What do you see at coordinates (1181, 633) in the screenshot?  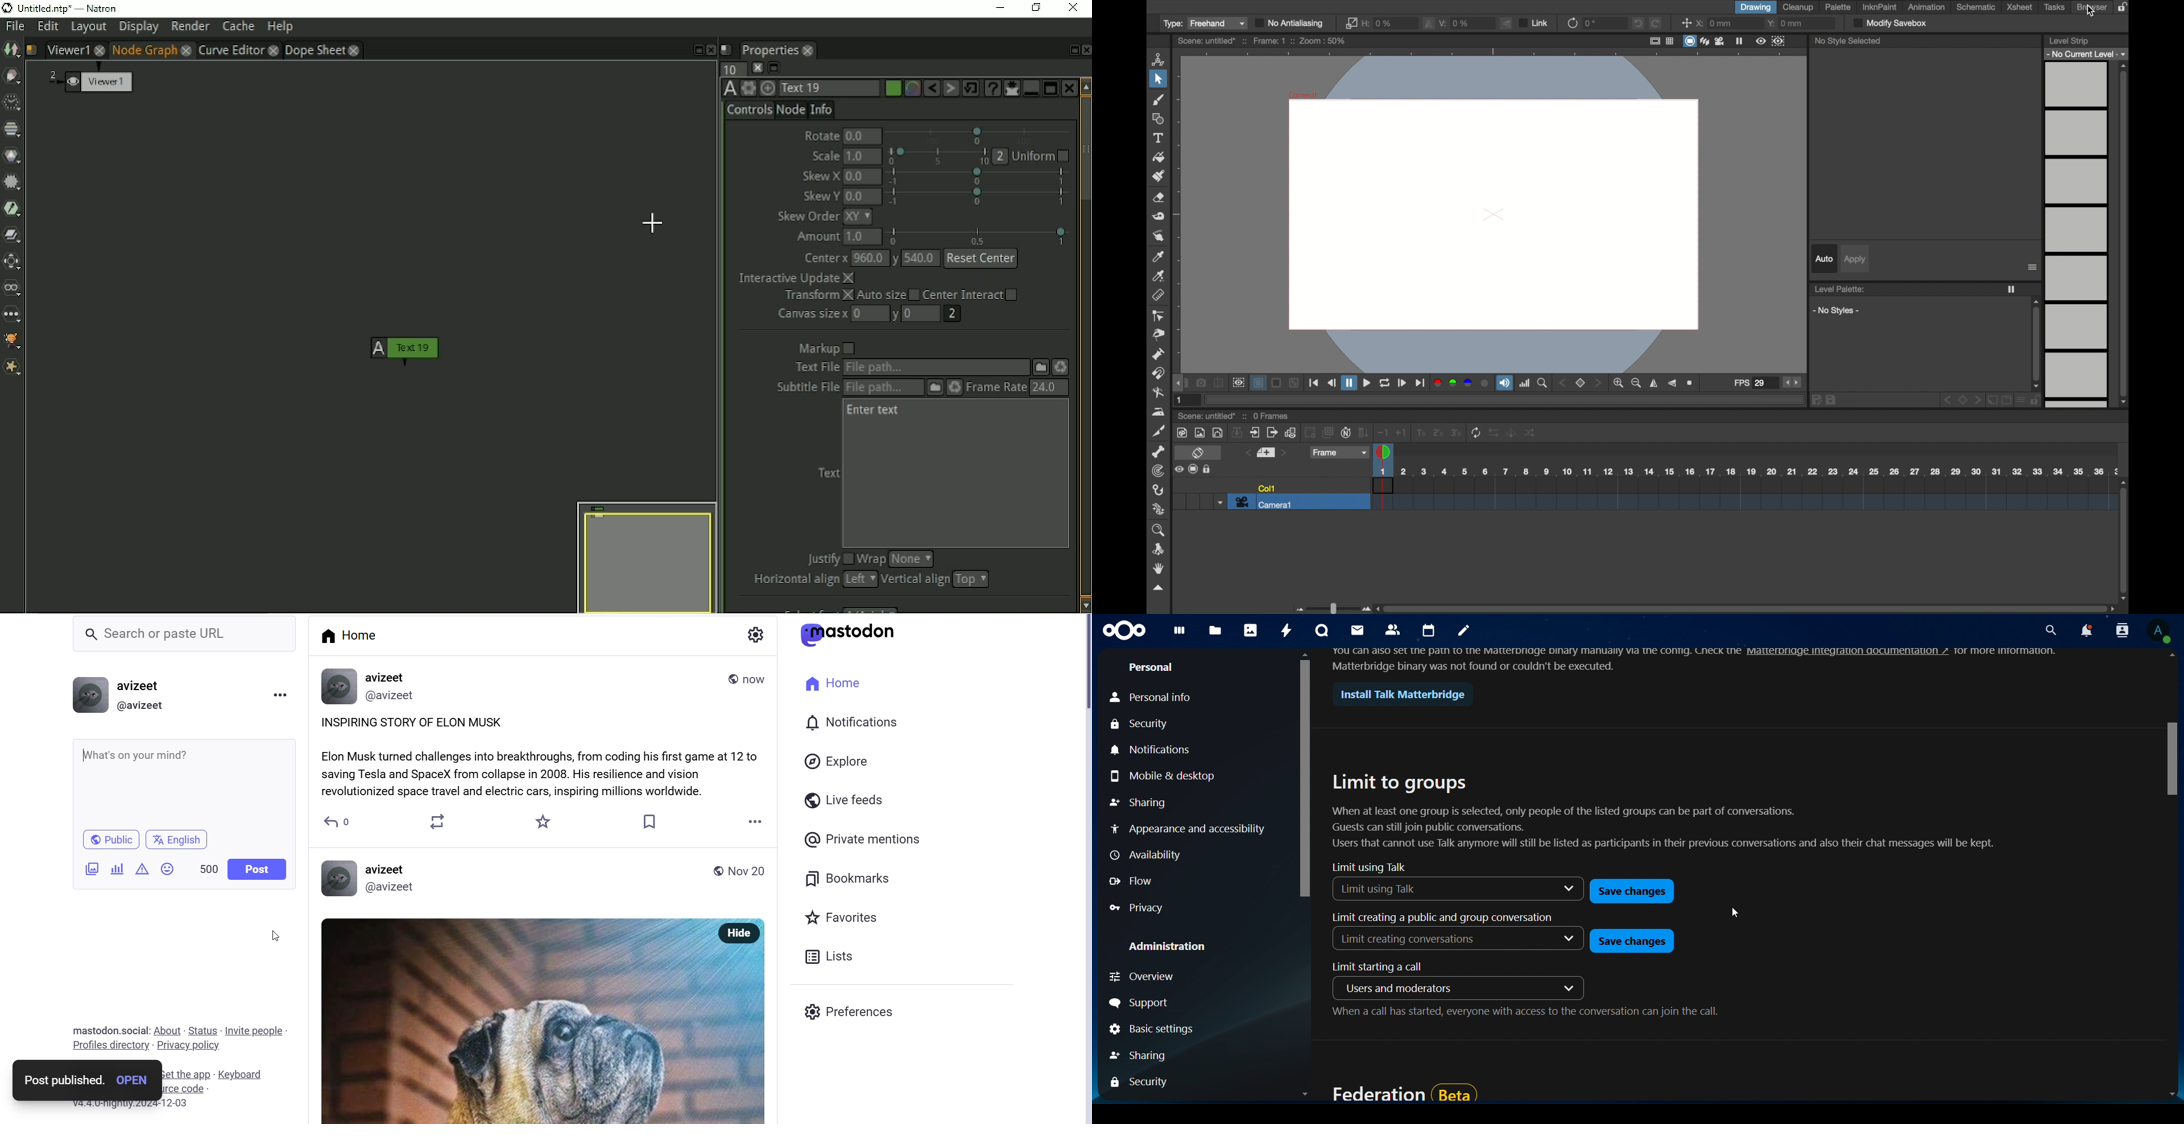 I see `dashboard` at bounding box center [1181, 633].